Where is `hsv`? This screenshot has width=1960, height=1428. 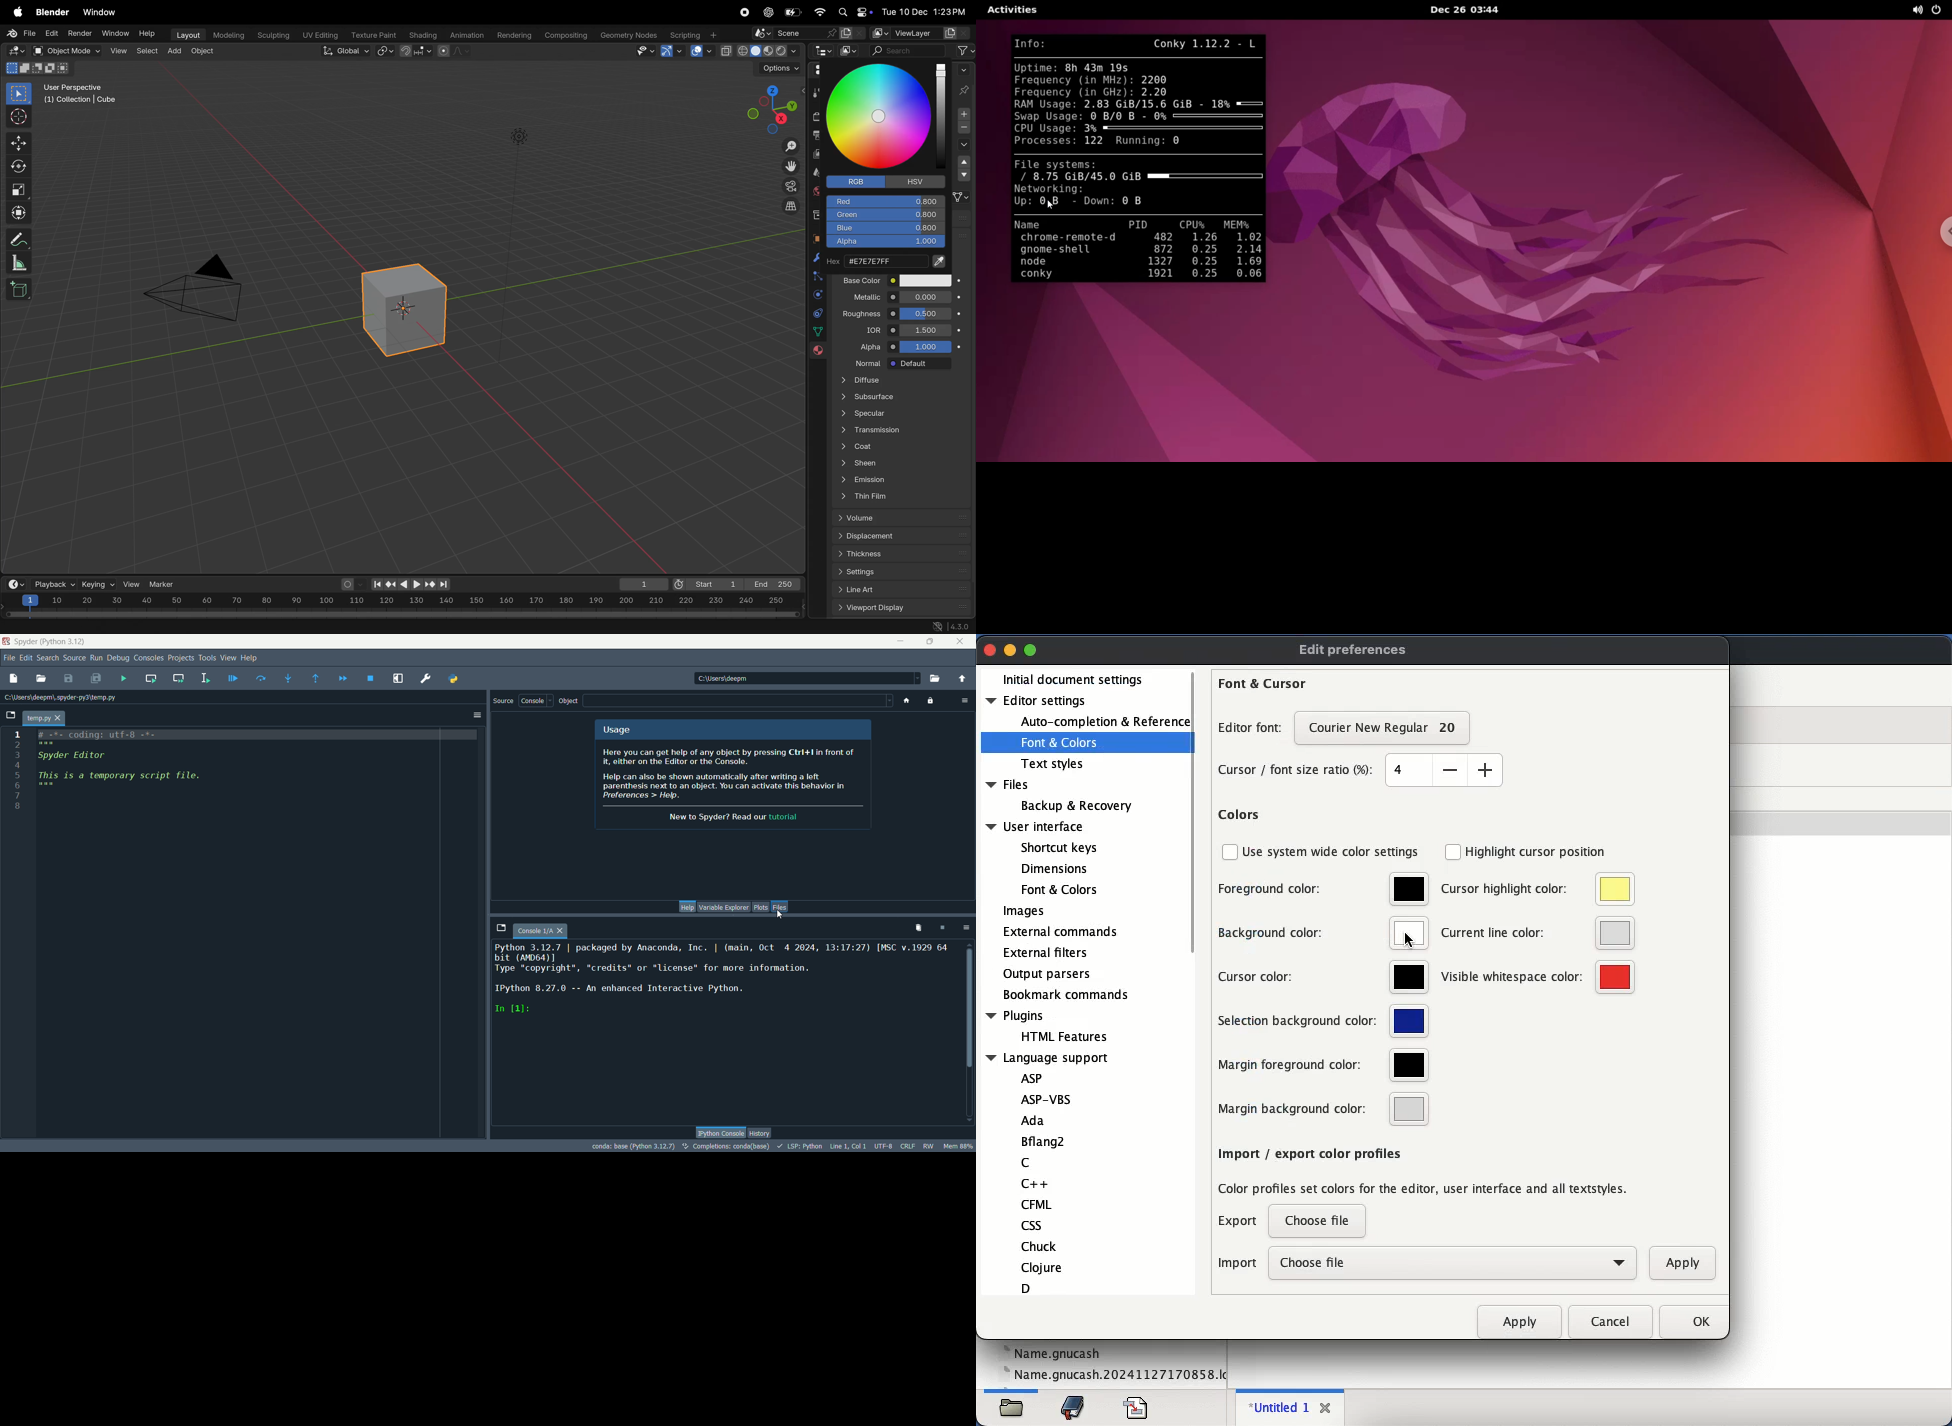
hsv is located at coordinates (921, 181).